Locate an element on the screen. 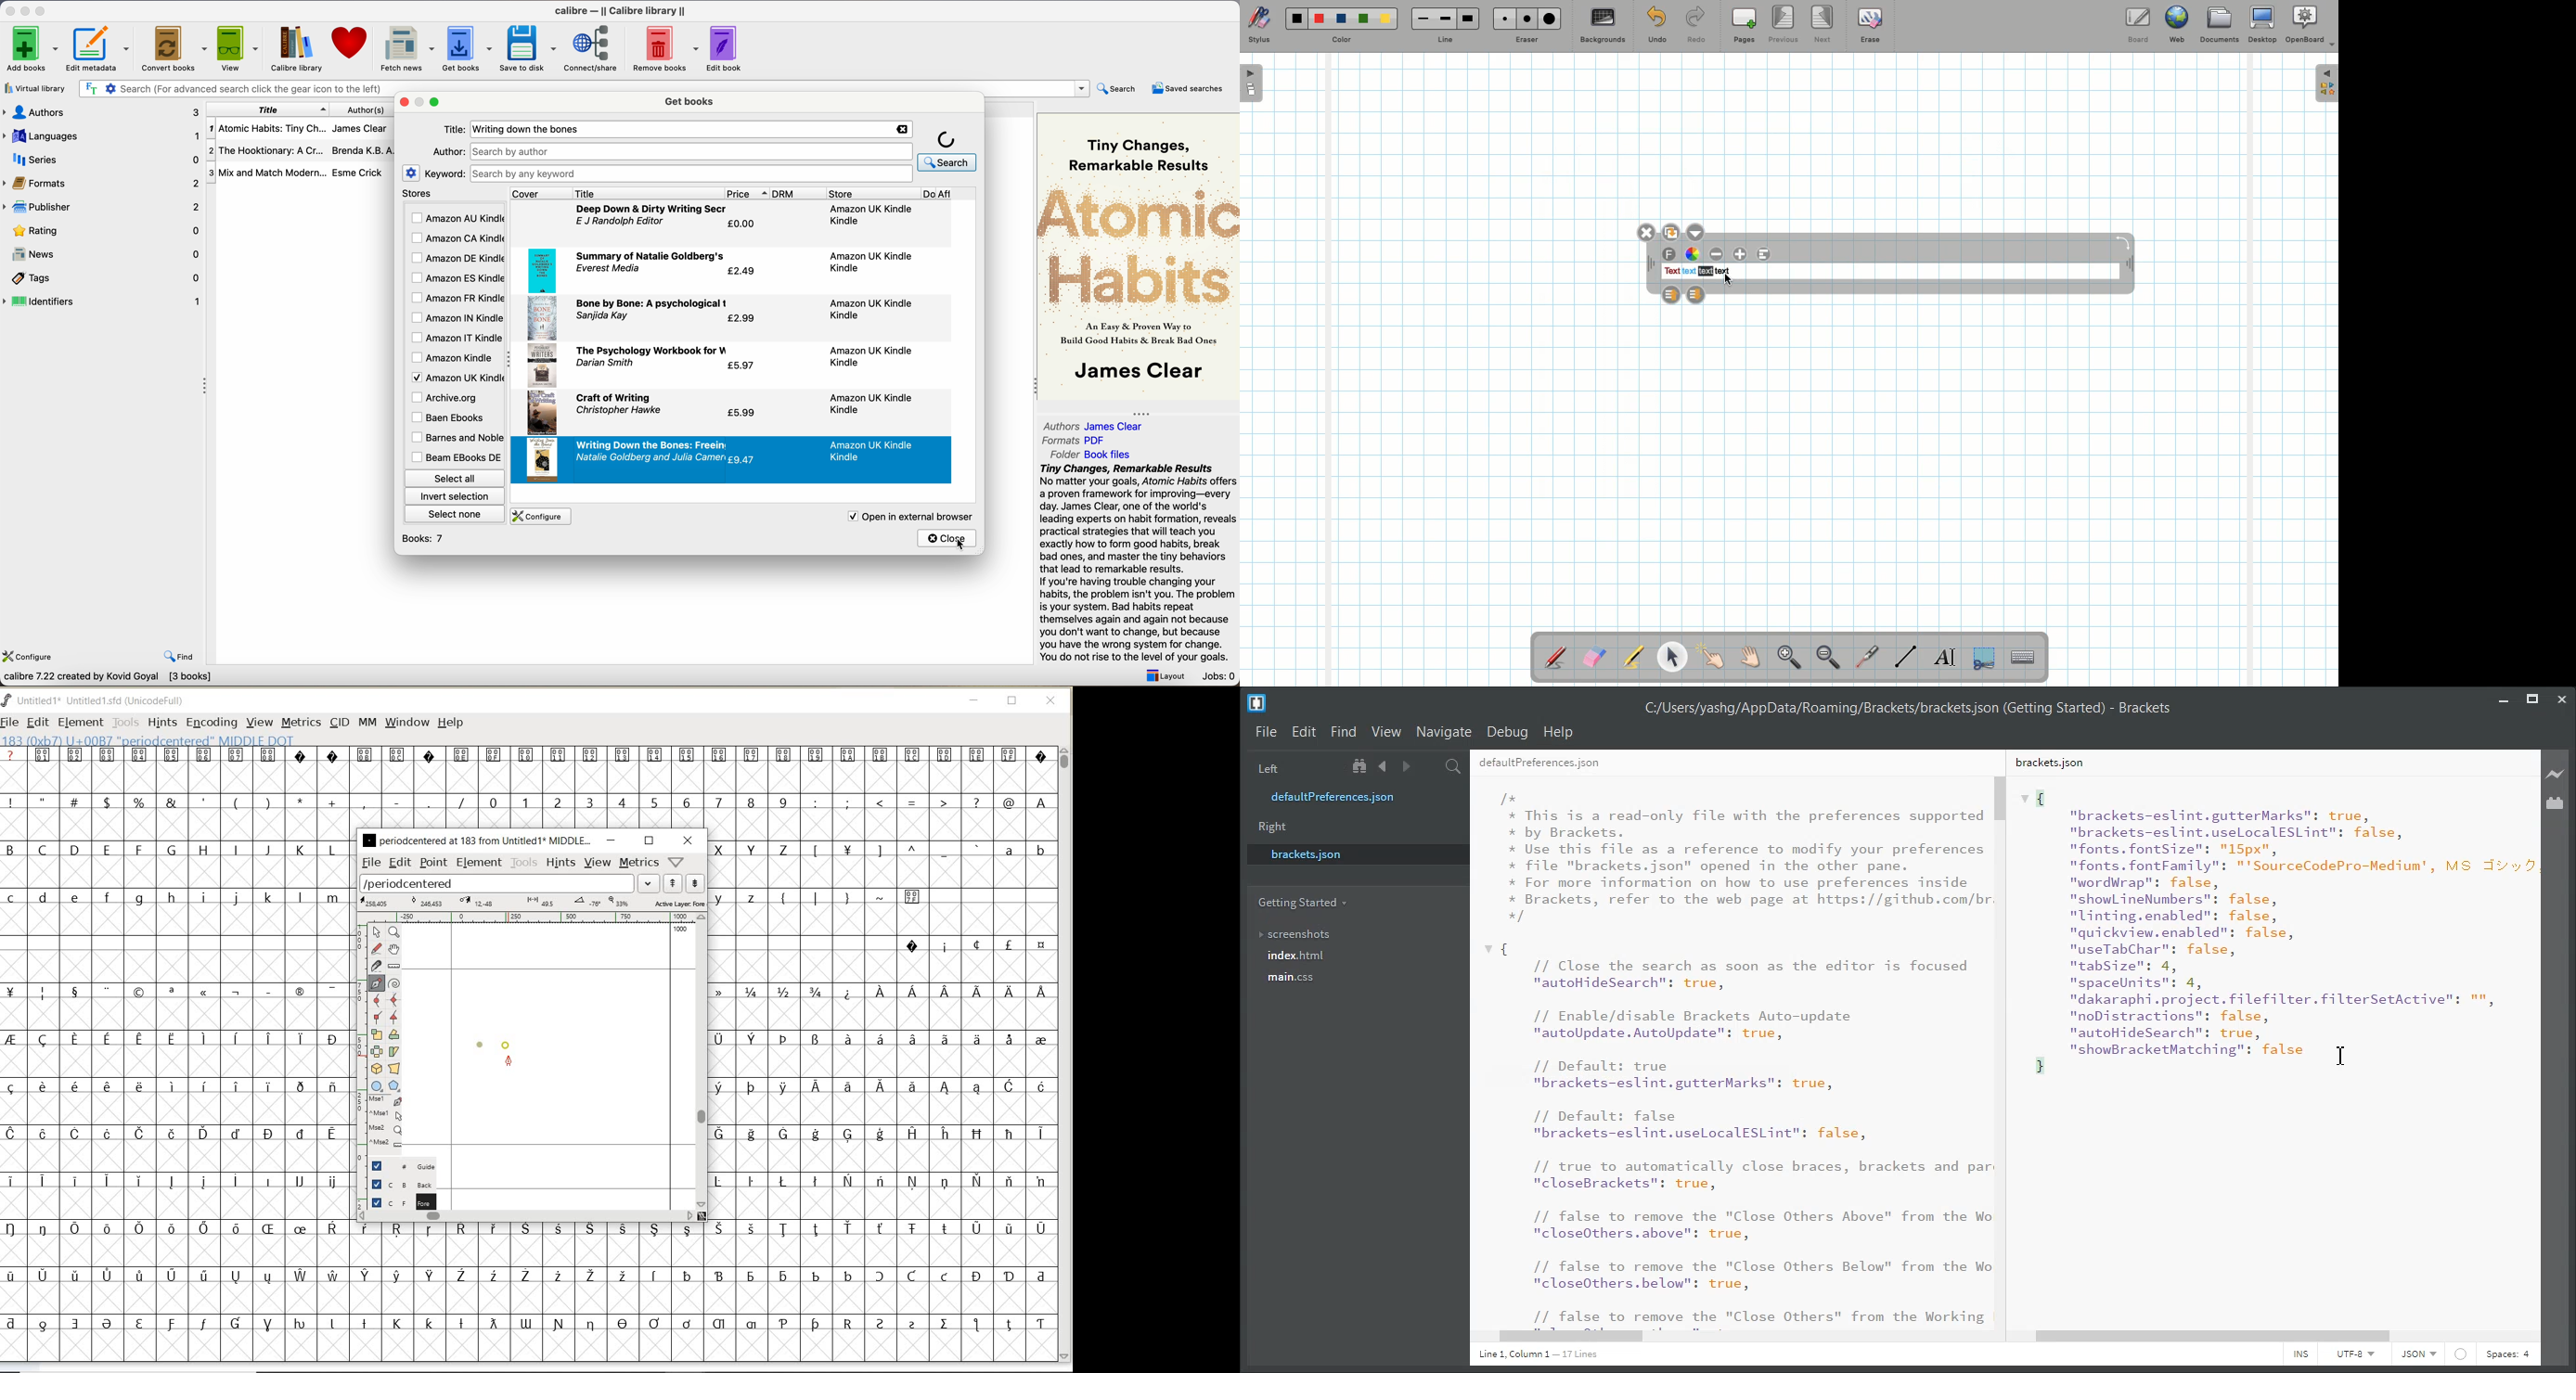 The image size is (2576, 1400). select all is located at coordinates (453, 477).